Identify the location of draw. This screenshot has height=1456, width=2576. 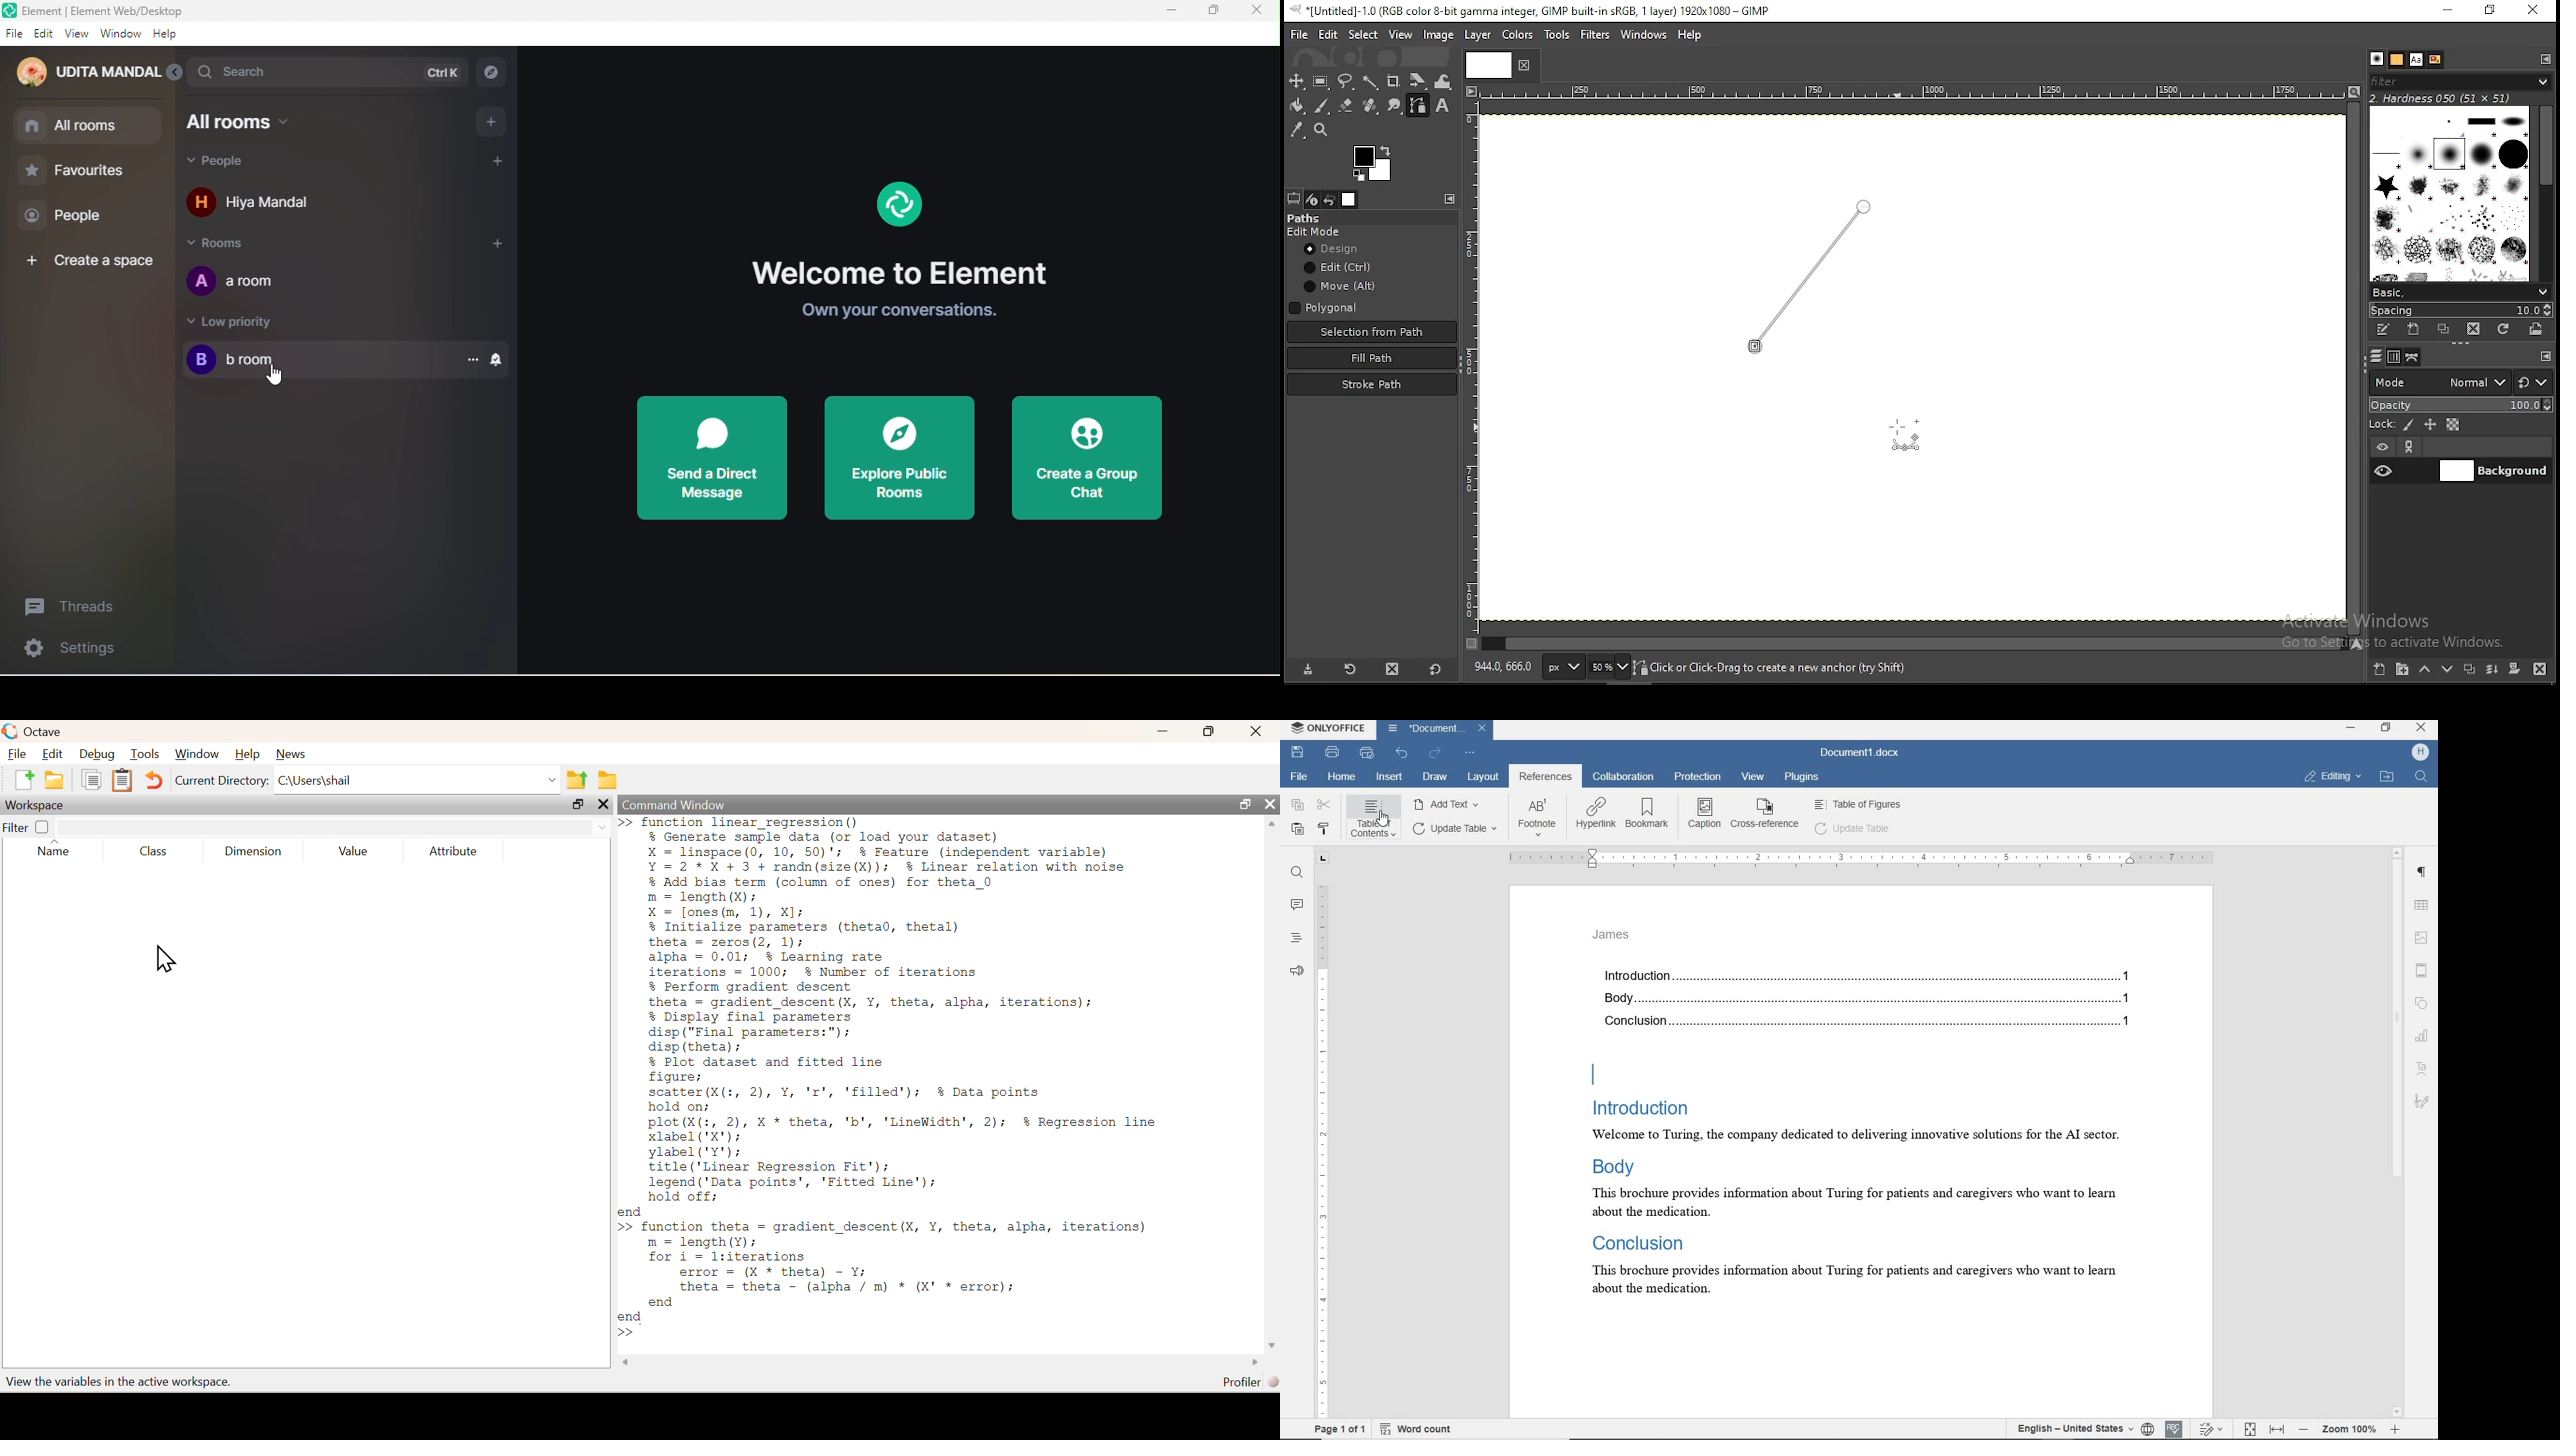
(1435, 778).